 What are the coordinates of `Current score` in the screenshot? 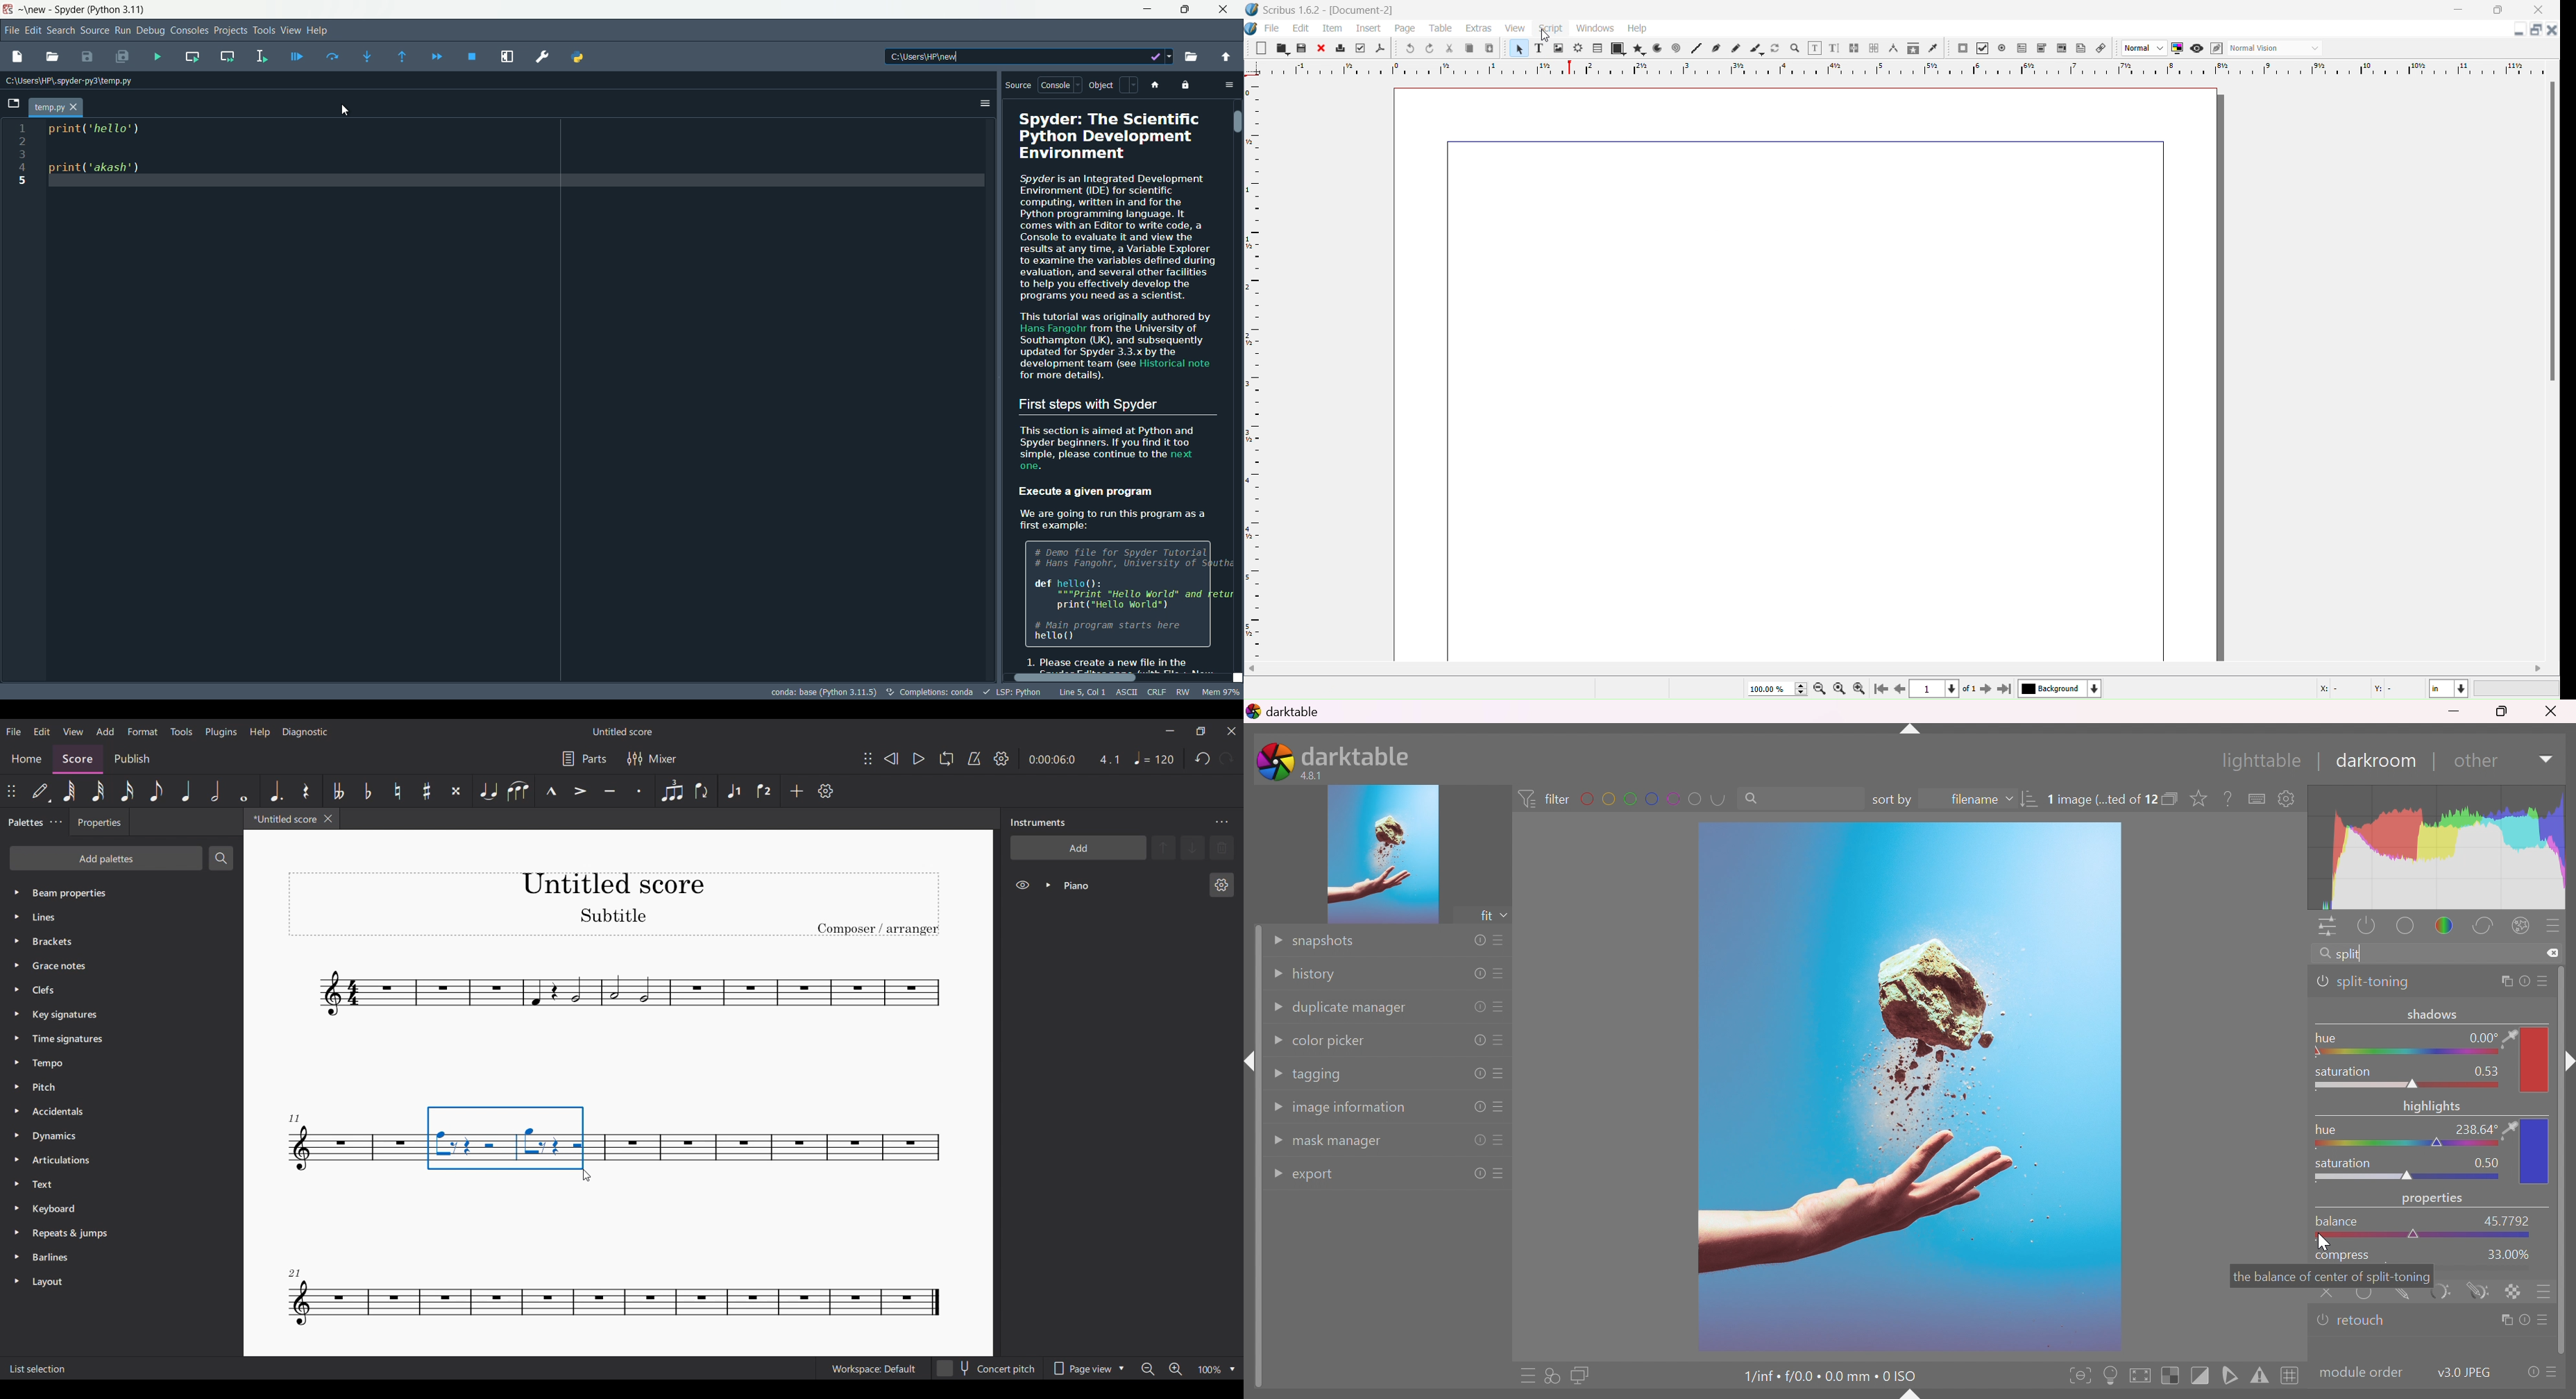 It's located at (281, 821).